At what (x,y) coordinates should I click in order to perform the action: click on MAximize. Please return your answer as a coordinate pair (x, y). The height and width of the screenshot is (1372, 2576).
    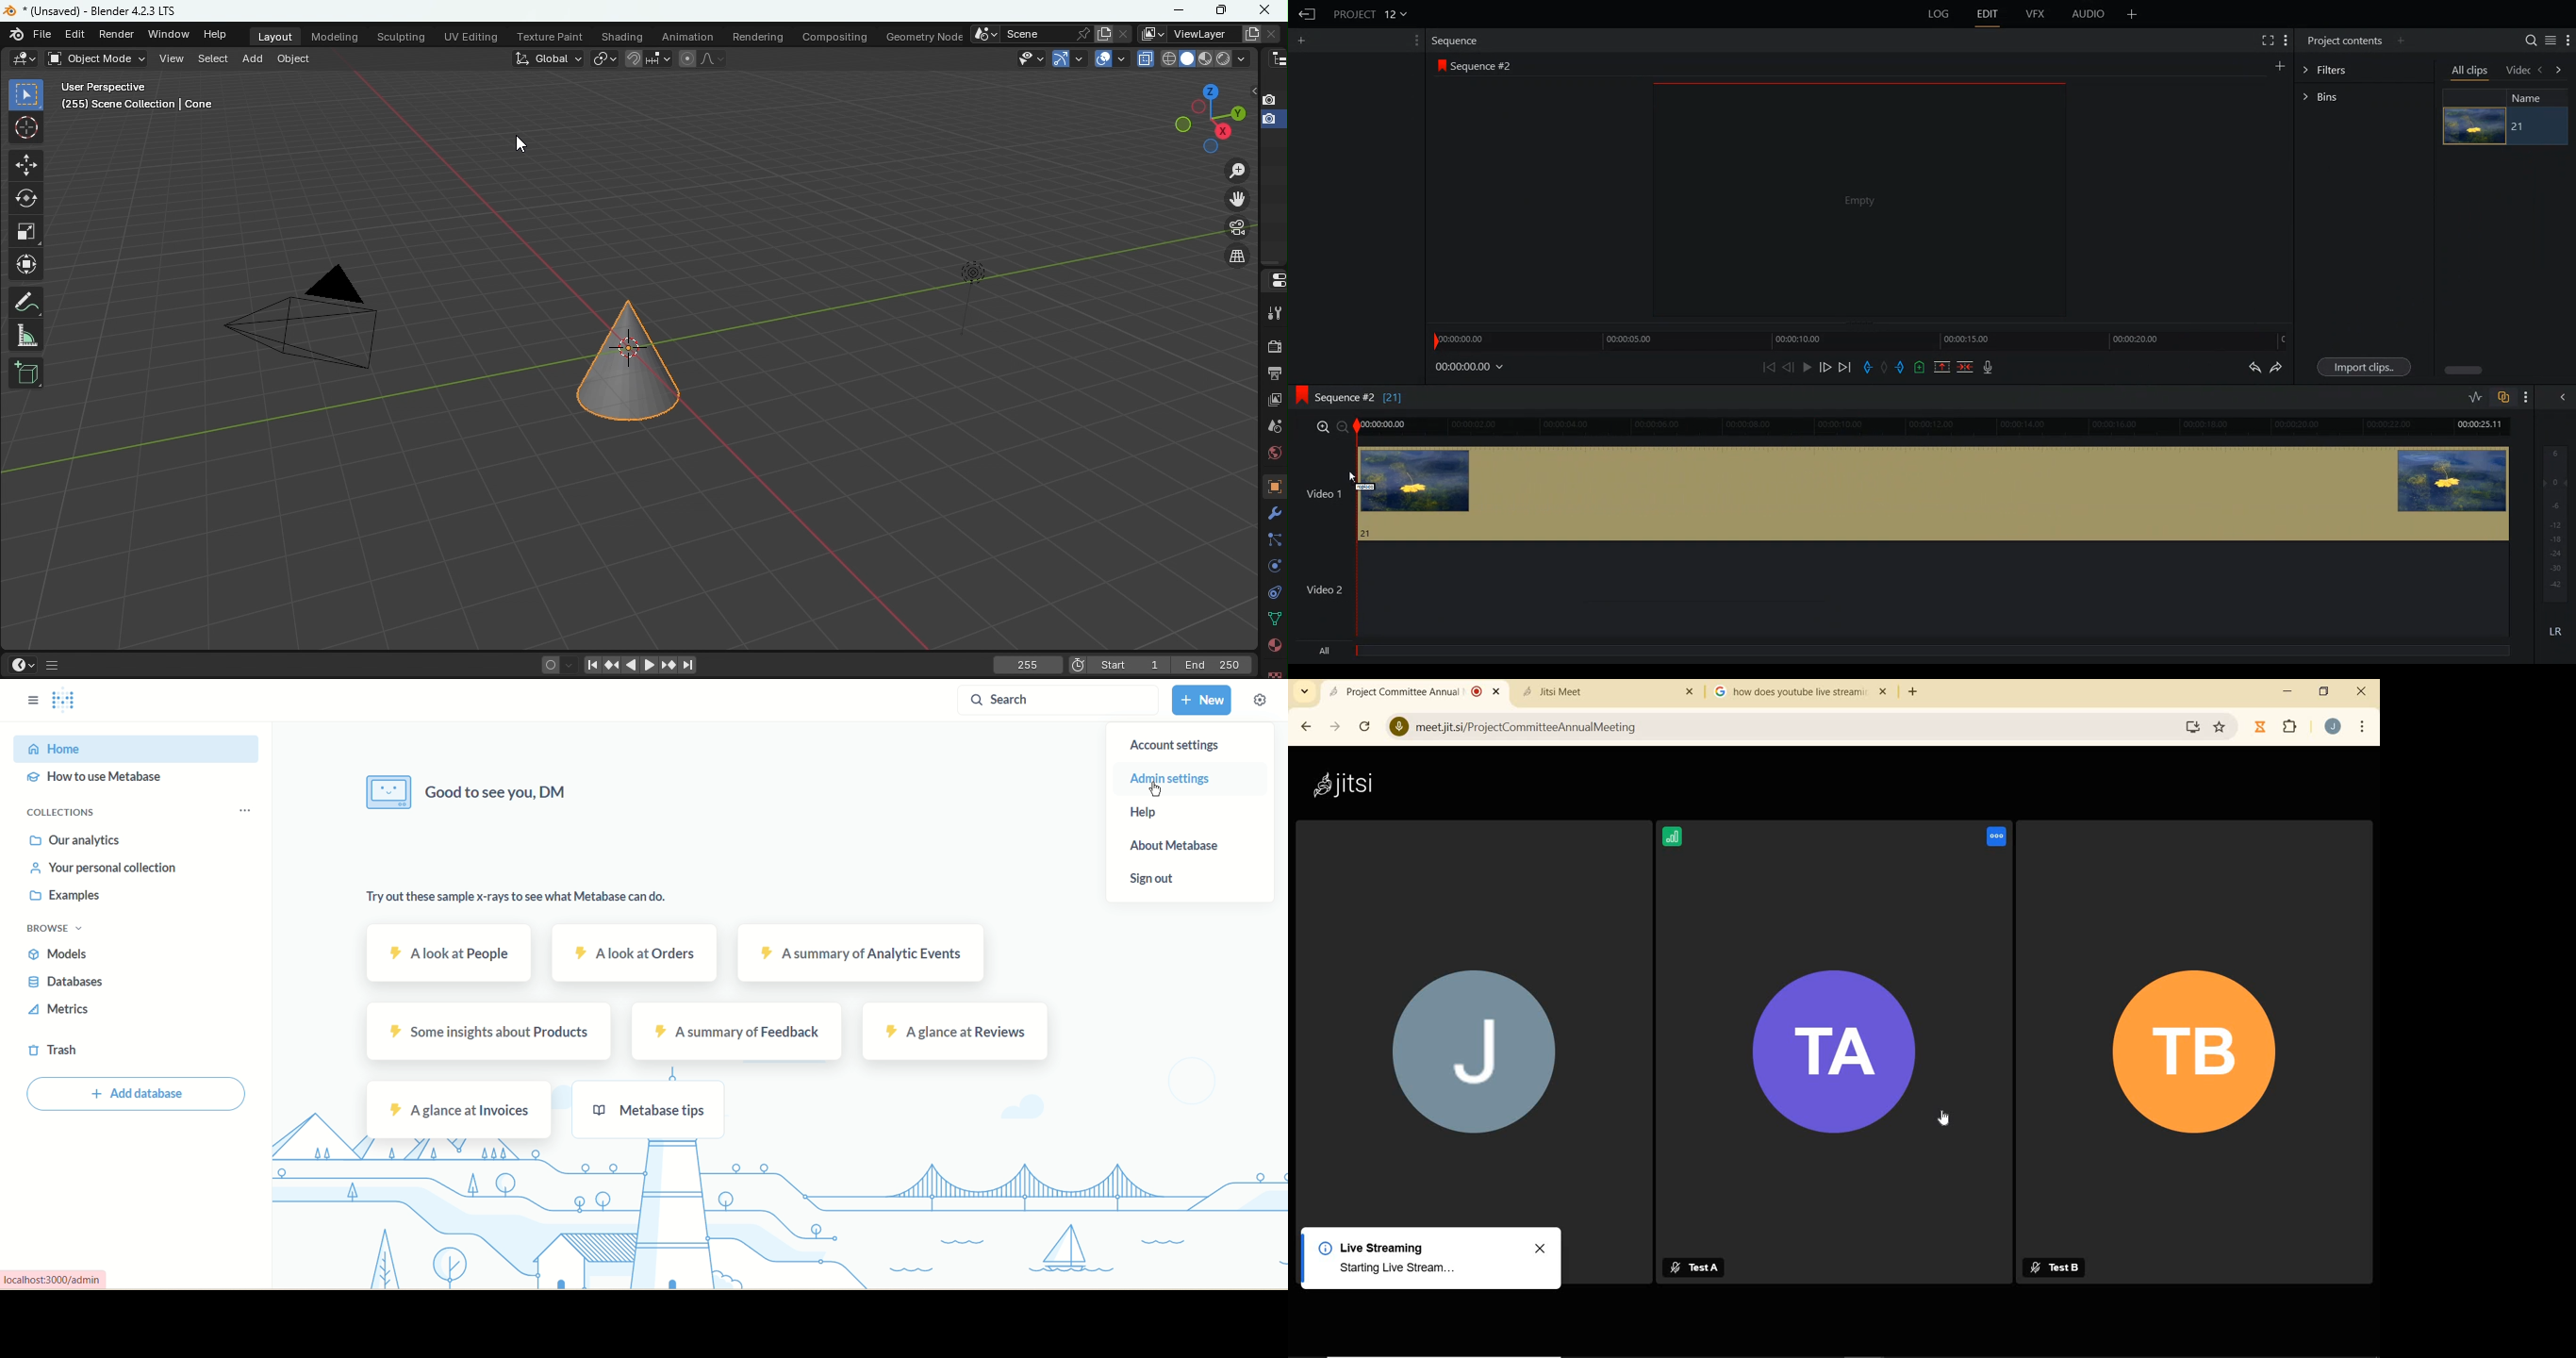
    Looking at the image, I should click on (1223, 11).